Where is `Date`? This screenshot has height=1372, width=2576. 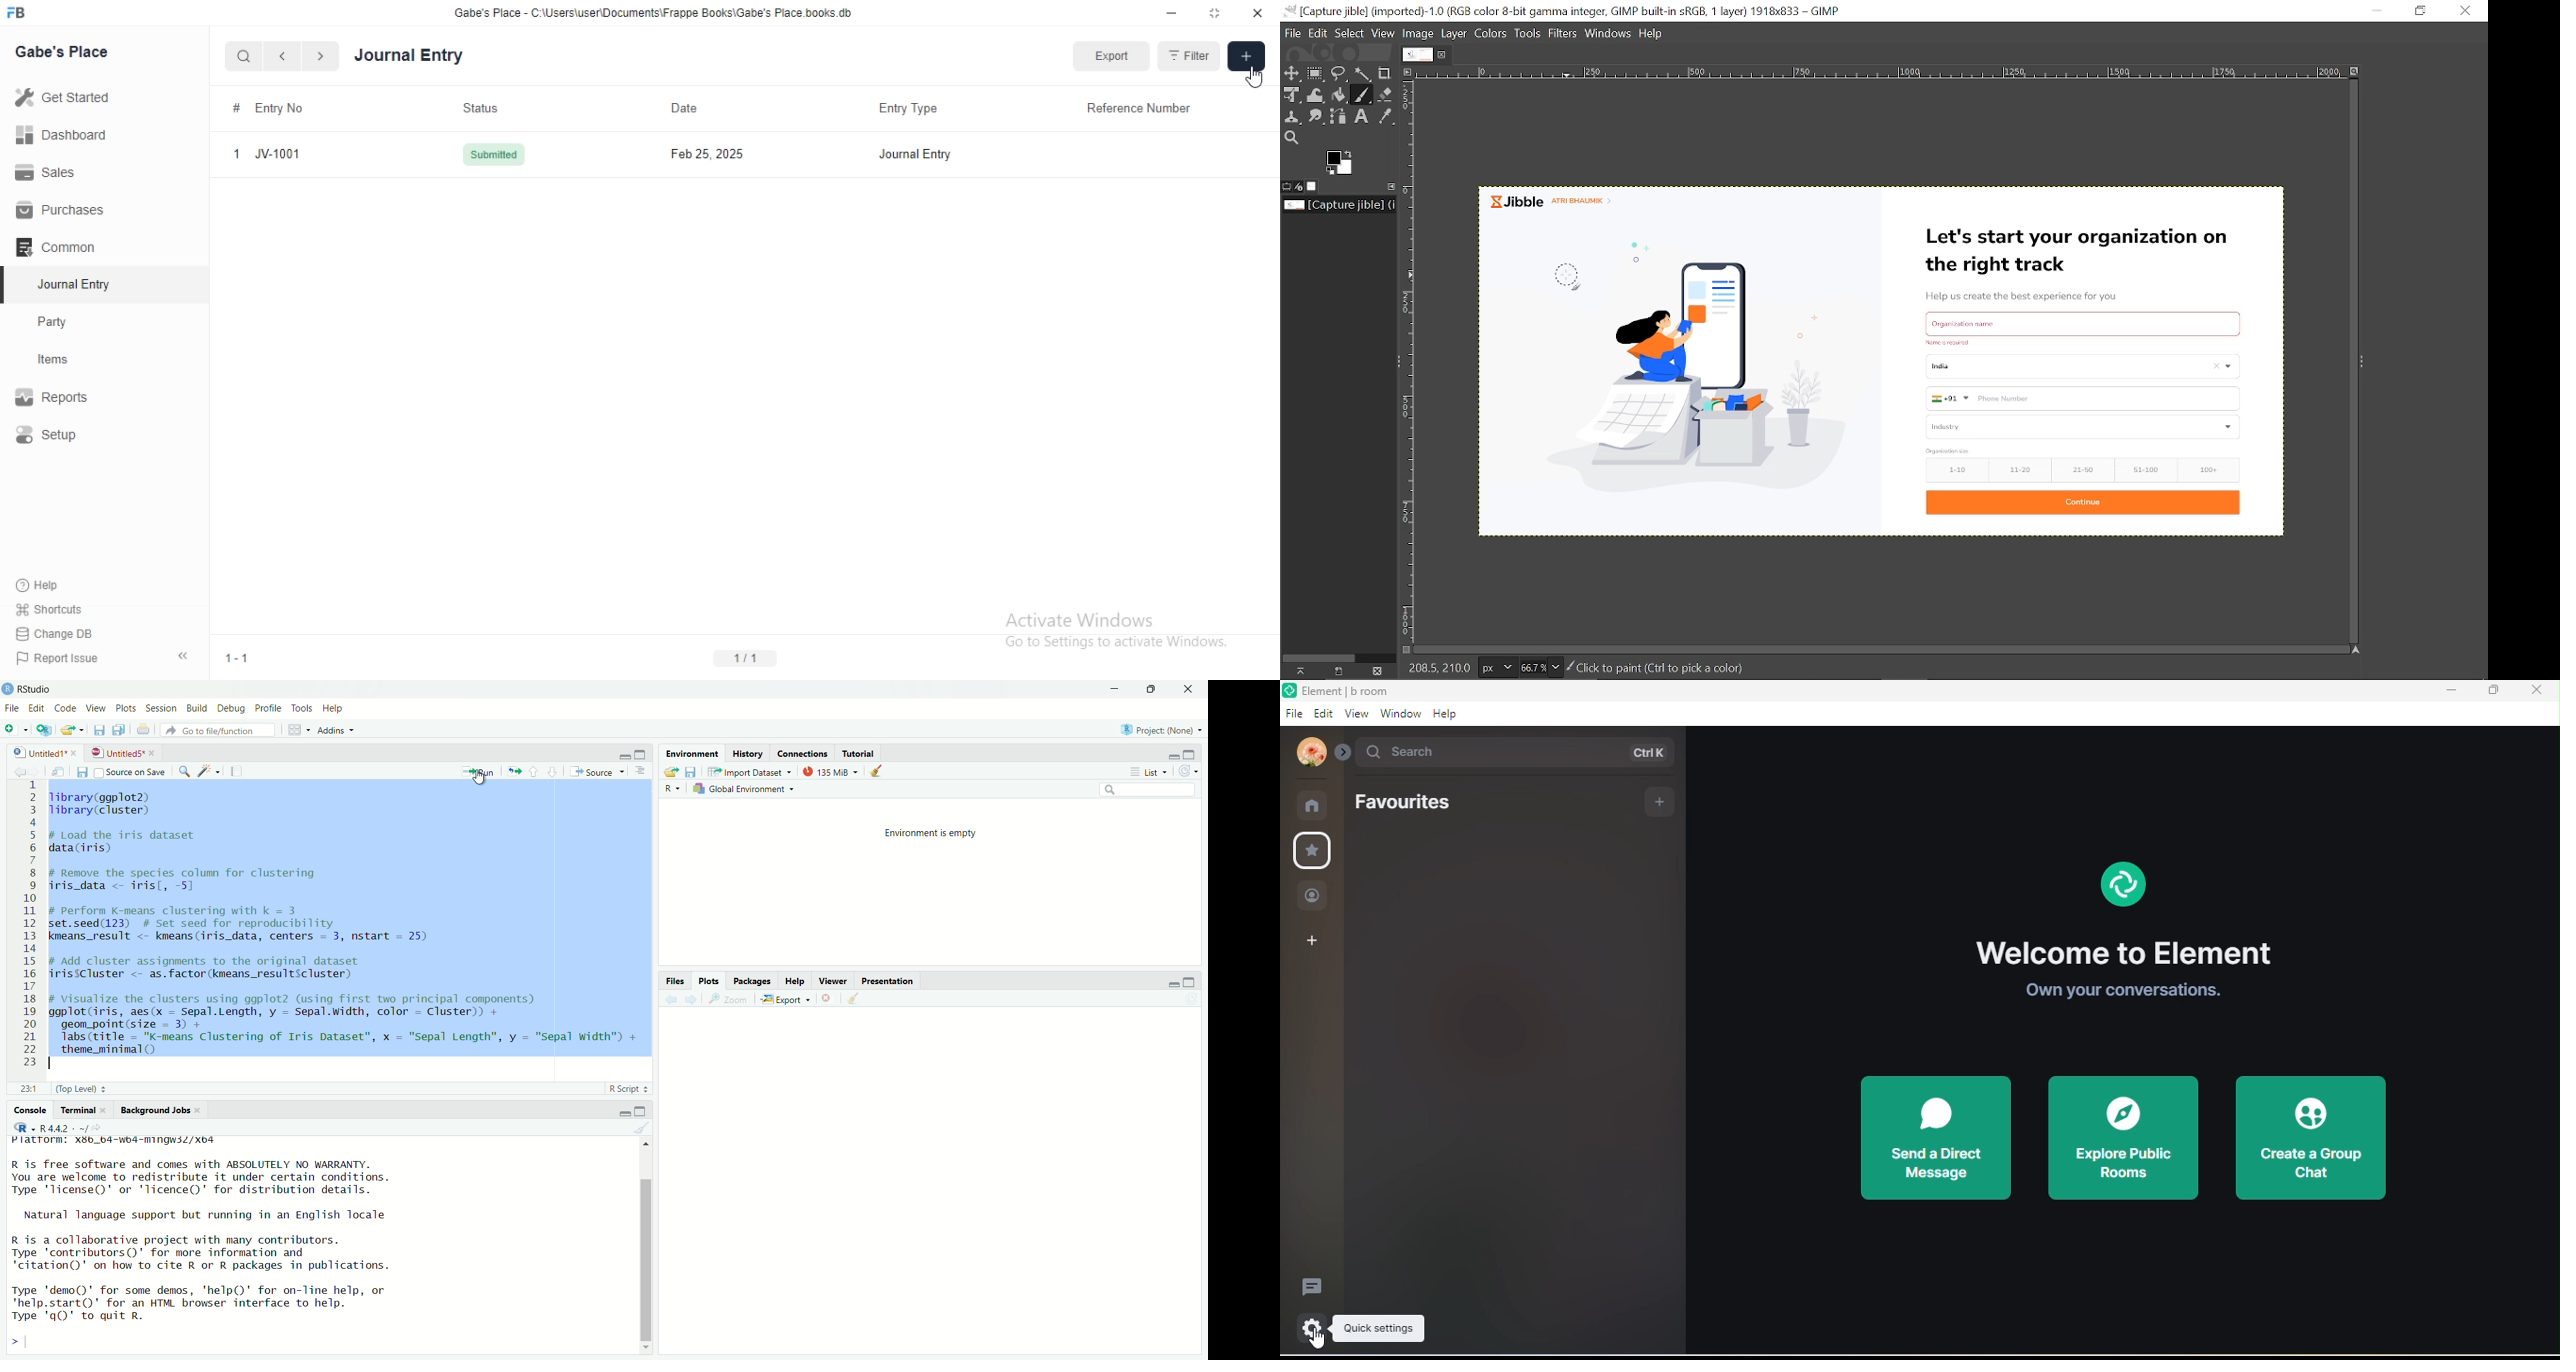
Date is located at coordinates (680, 107).